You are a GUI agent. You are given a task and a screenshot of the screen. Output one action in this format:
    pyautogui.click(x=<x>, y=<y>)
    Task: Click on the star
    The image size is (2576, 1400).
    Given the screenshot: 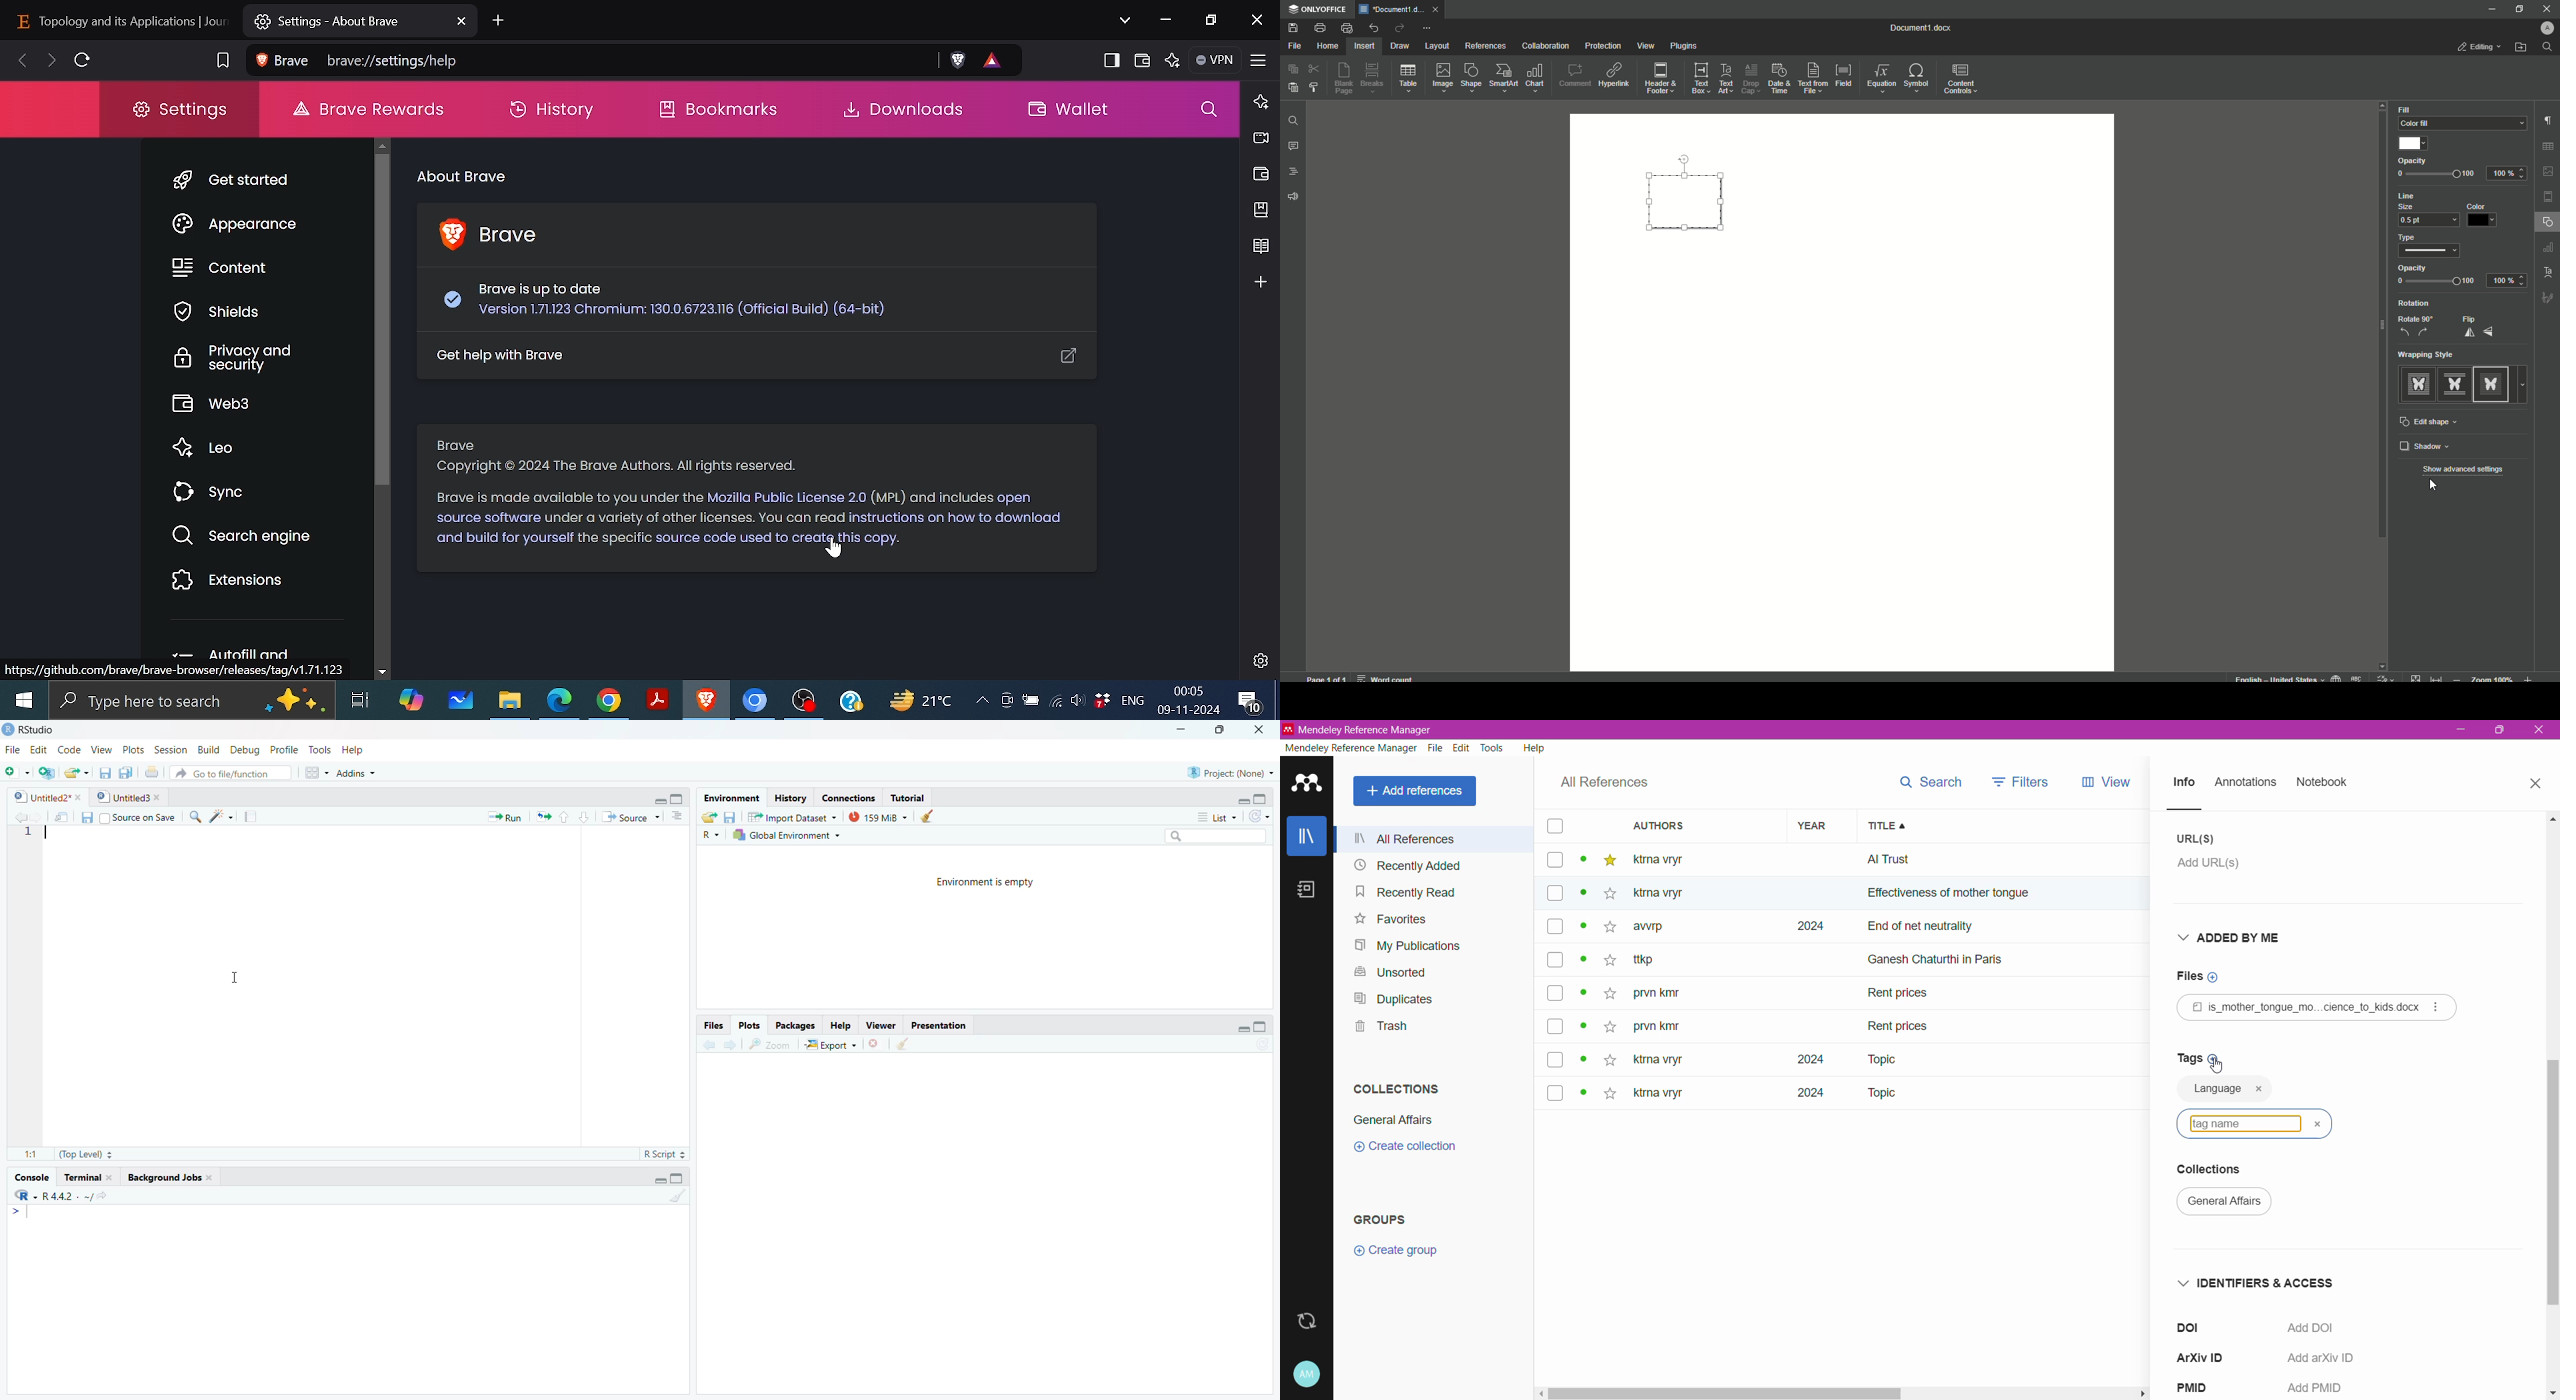 What is the action you would take?
    pyautogui.click(x=1605, y=931)
    